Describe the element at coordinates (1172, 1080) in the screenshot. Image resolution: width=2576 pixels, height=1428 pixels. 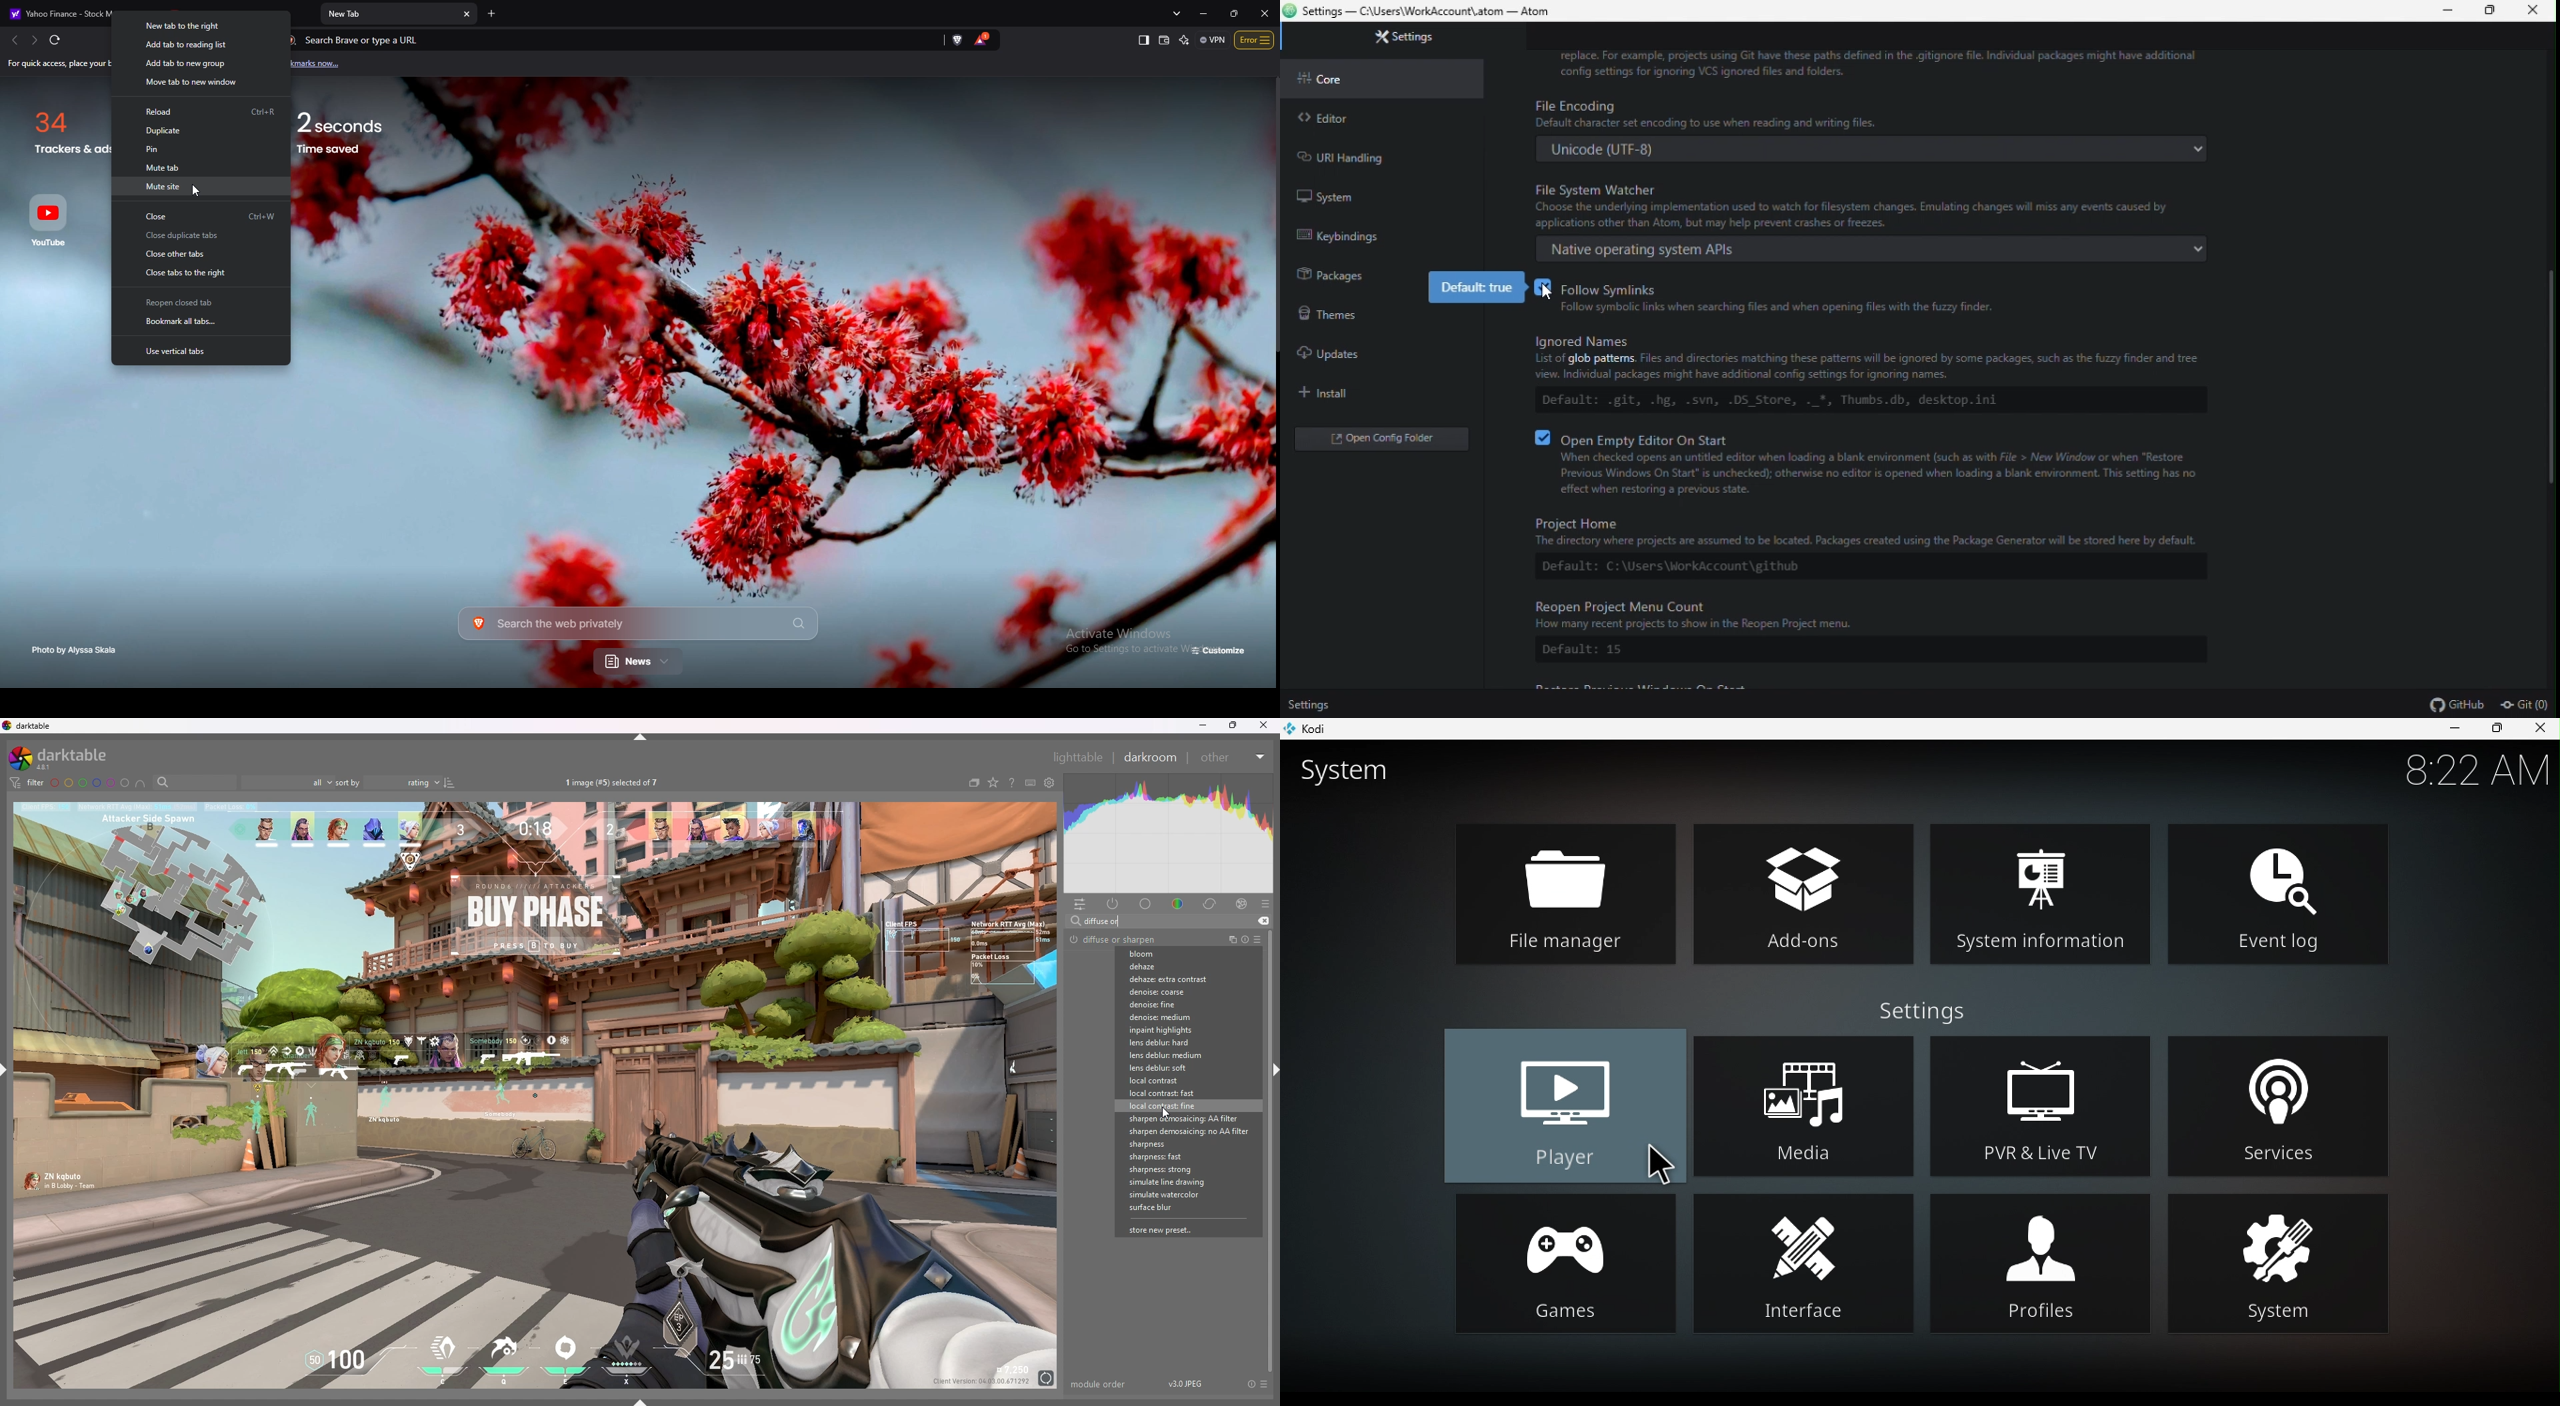
I see `local contrast` at that location.